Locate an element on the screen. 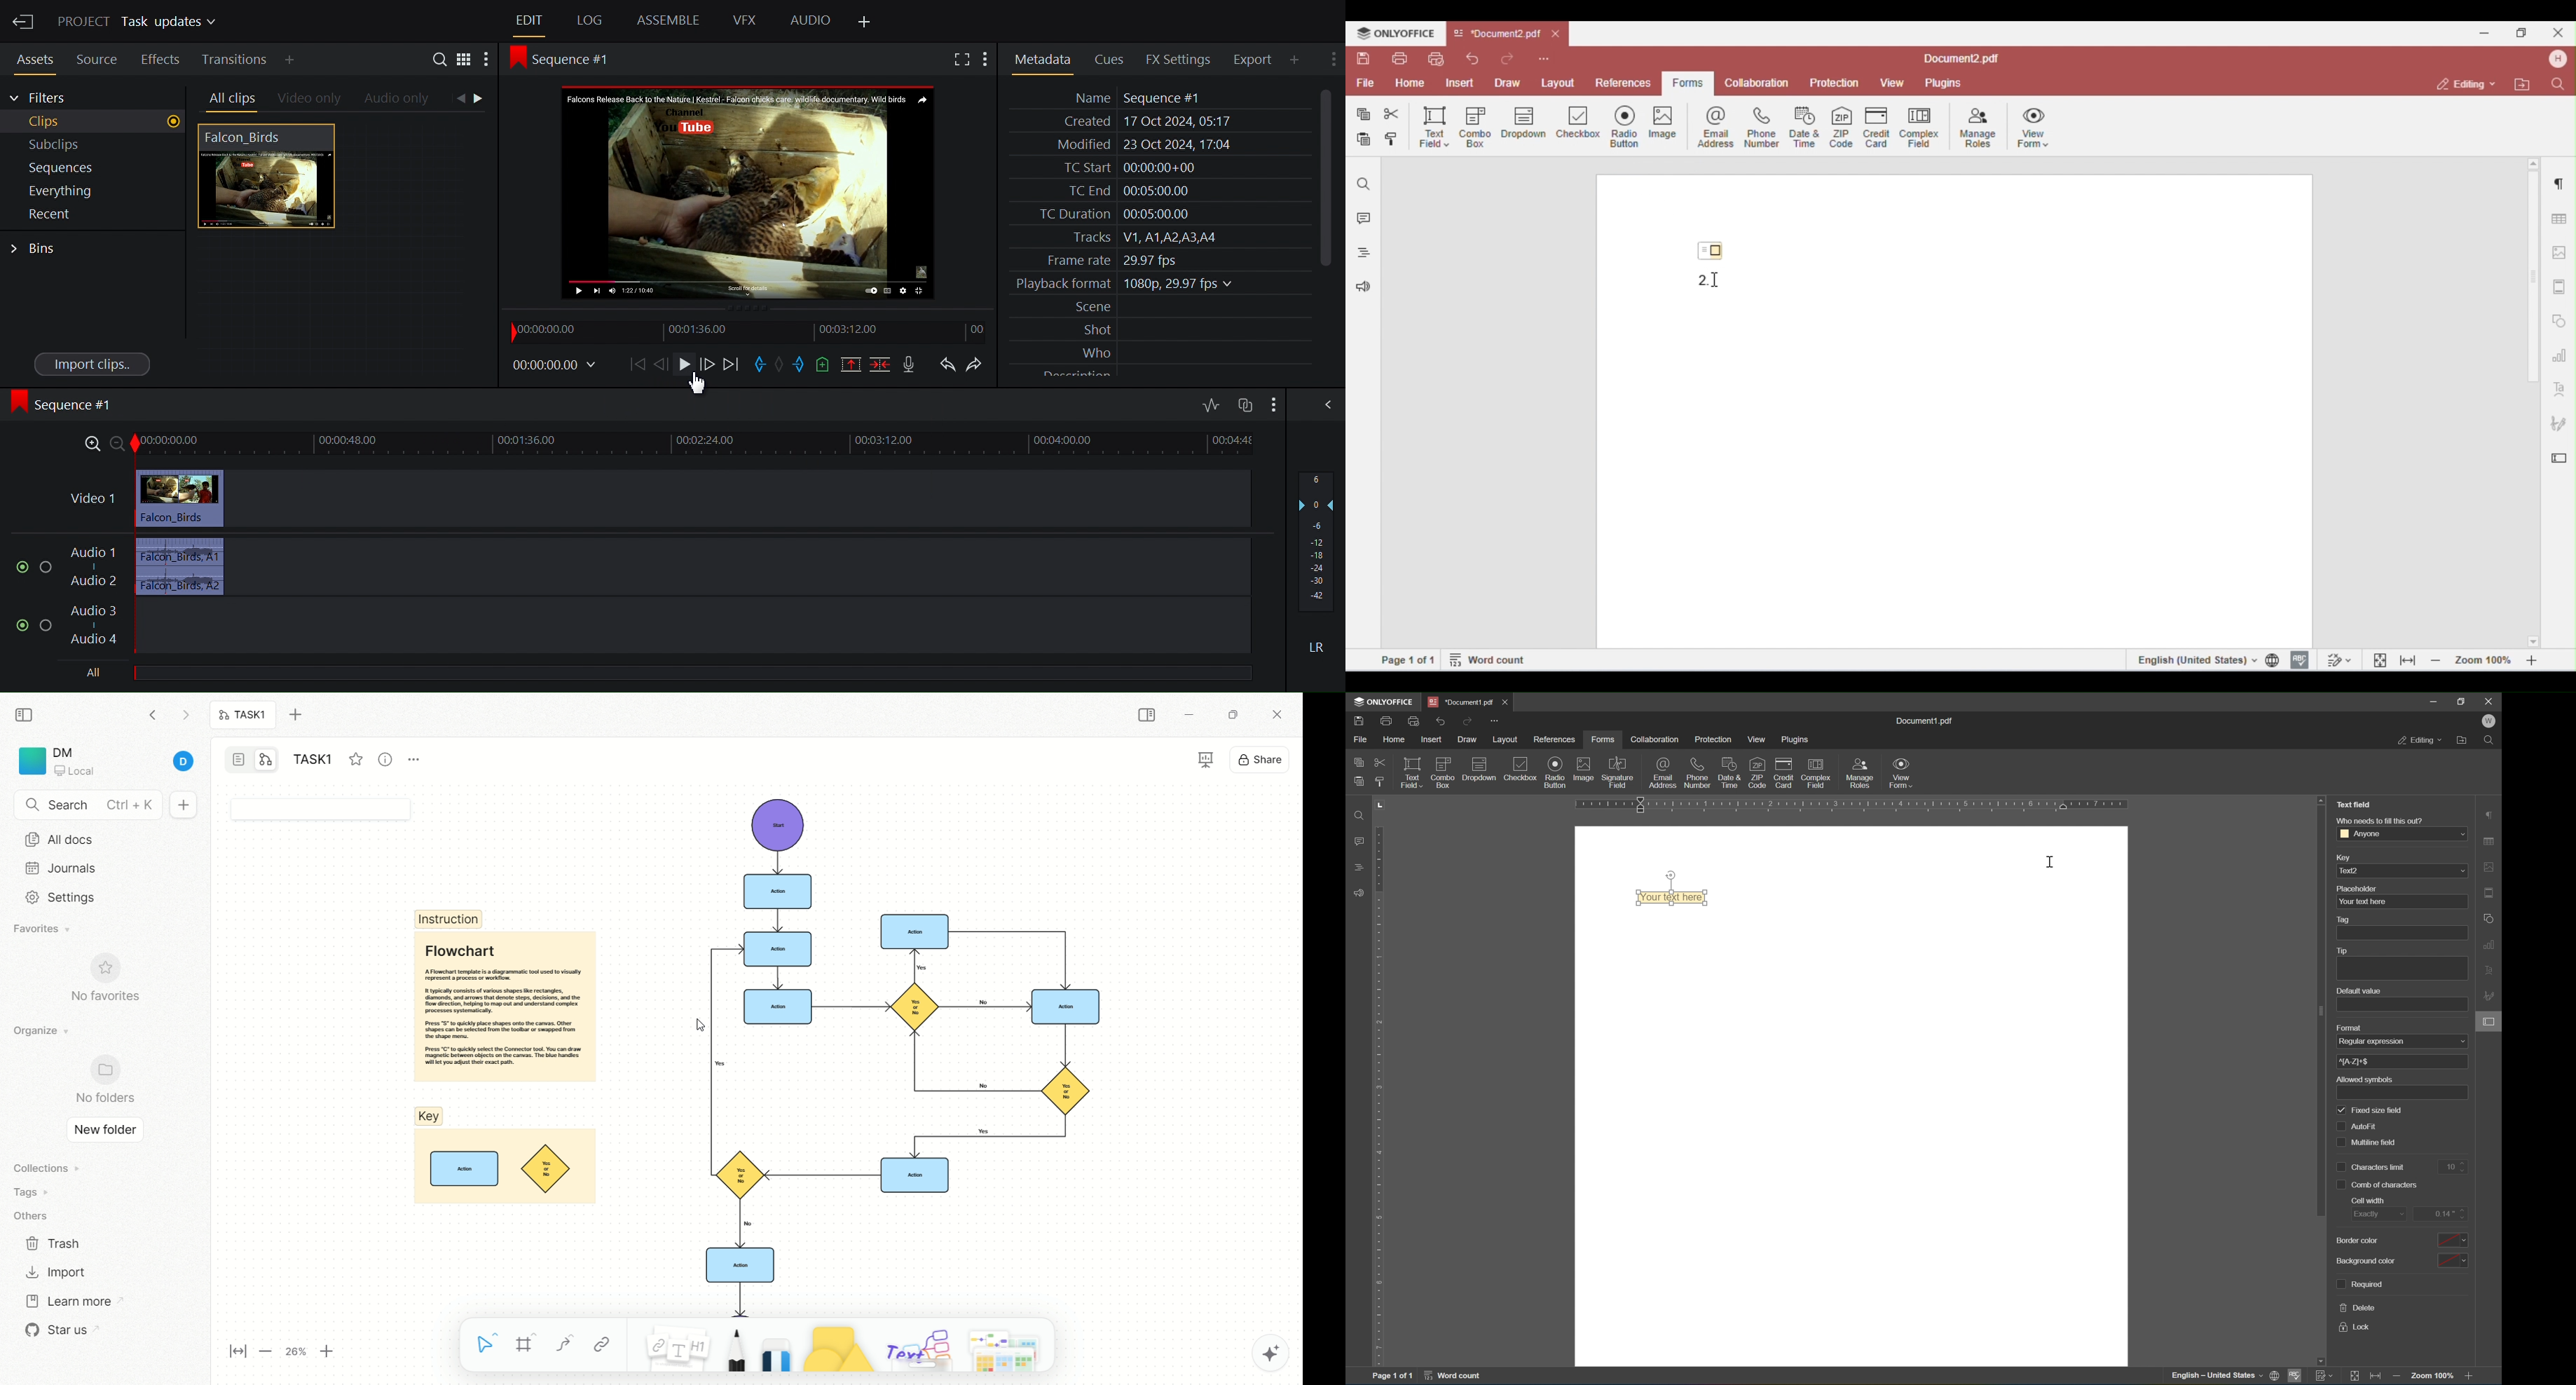 The image size is (2576, 1400). Toggle between list and tile view is located at coordinates (466, 62).